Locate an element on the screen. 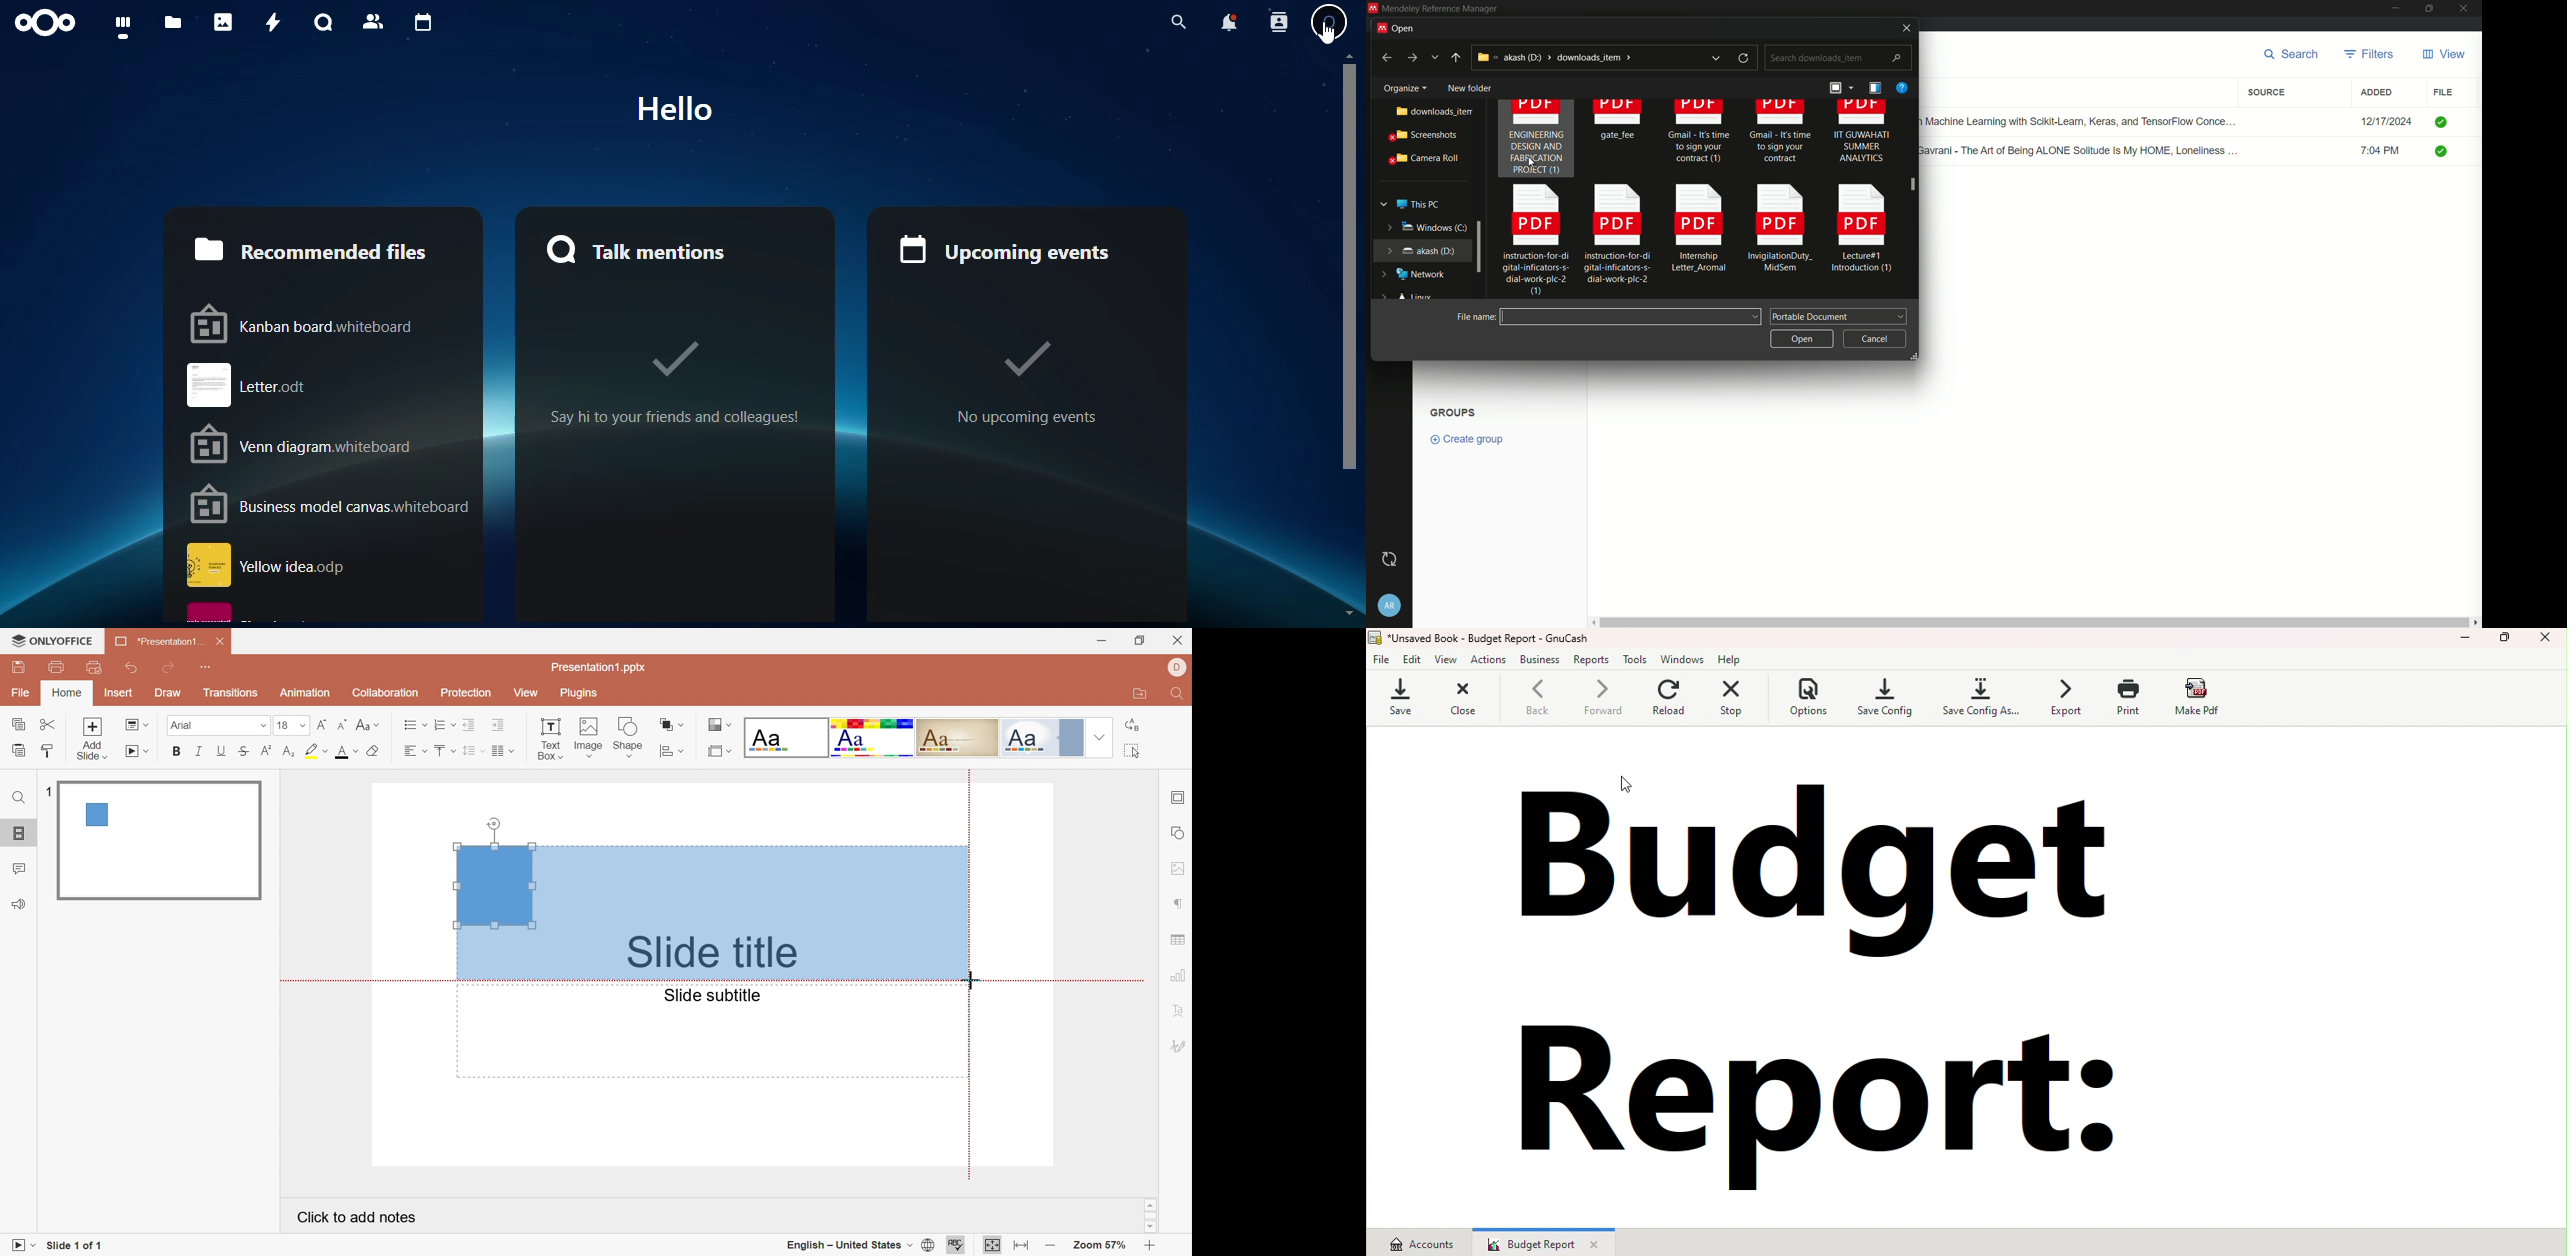 The image size is (2576, 1260). akash (d:) is located at coordinates (1420, 249).